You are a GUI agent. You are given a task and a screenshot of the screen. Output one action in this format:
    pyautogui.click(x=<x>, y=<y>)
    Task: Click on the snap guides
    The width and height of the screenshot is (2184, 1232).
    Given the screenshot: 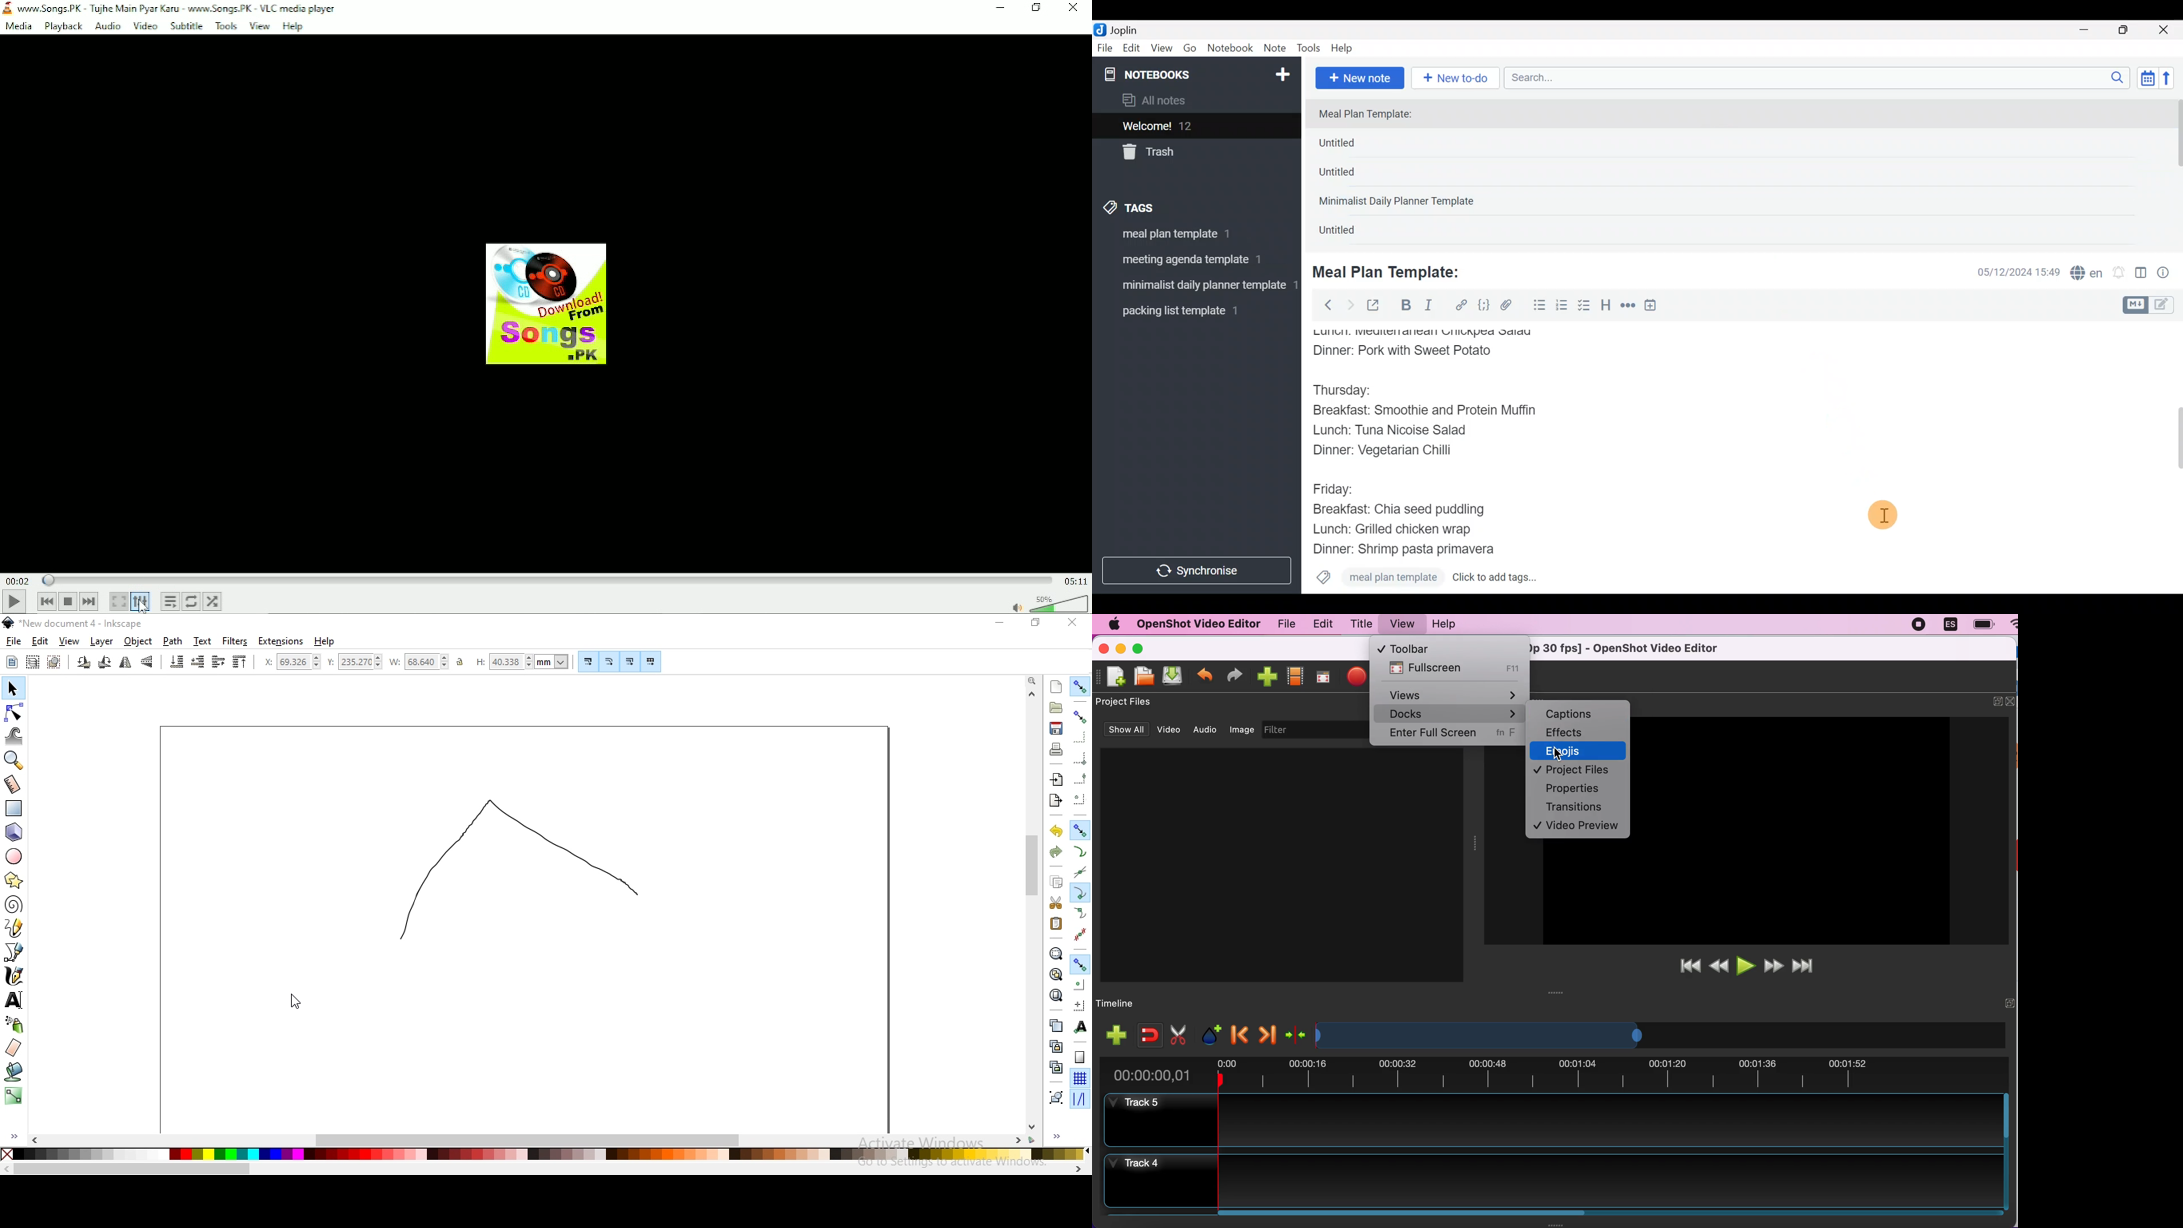 What is the action you would take?
    pyautogui.click(x=1078, y=1099)
    